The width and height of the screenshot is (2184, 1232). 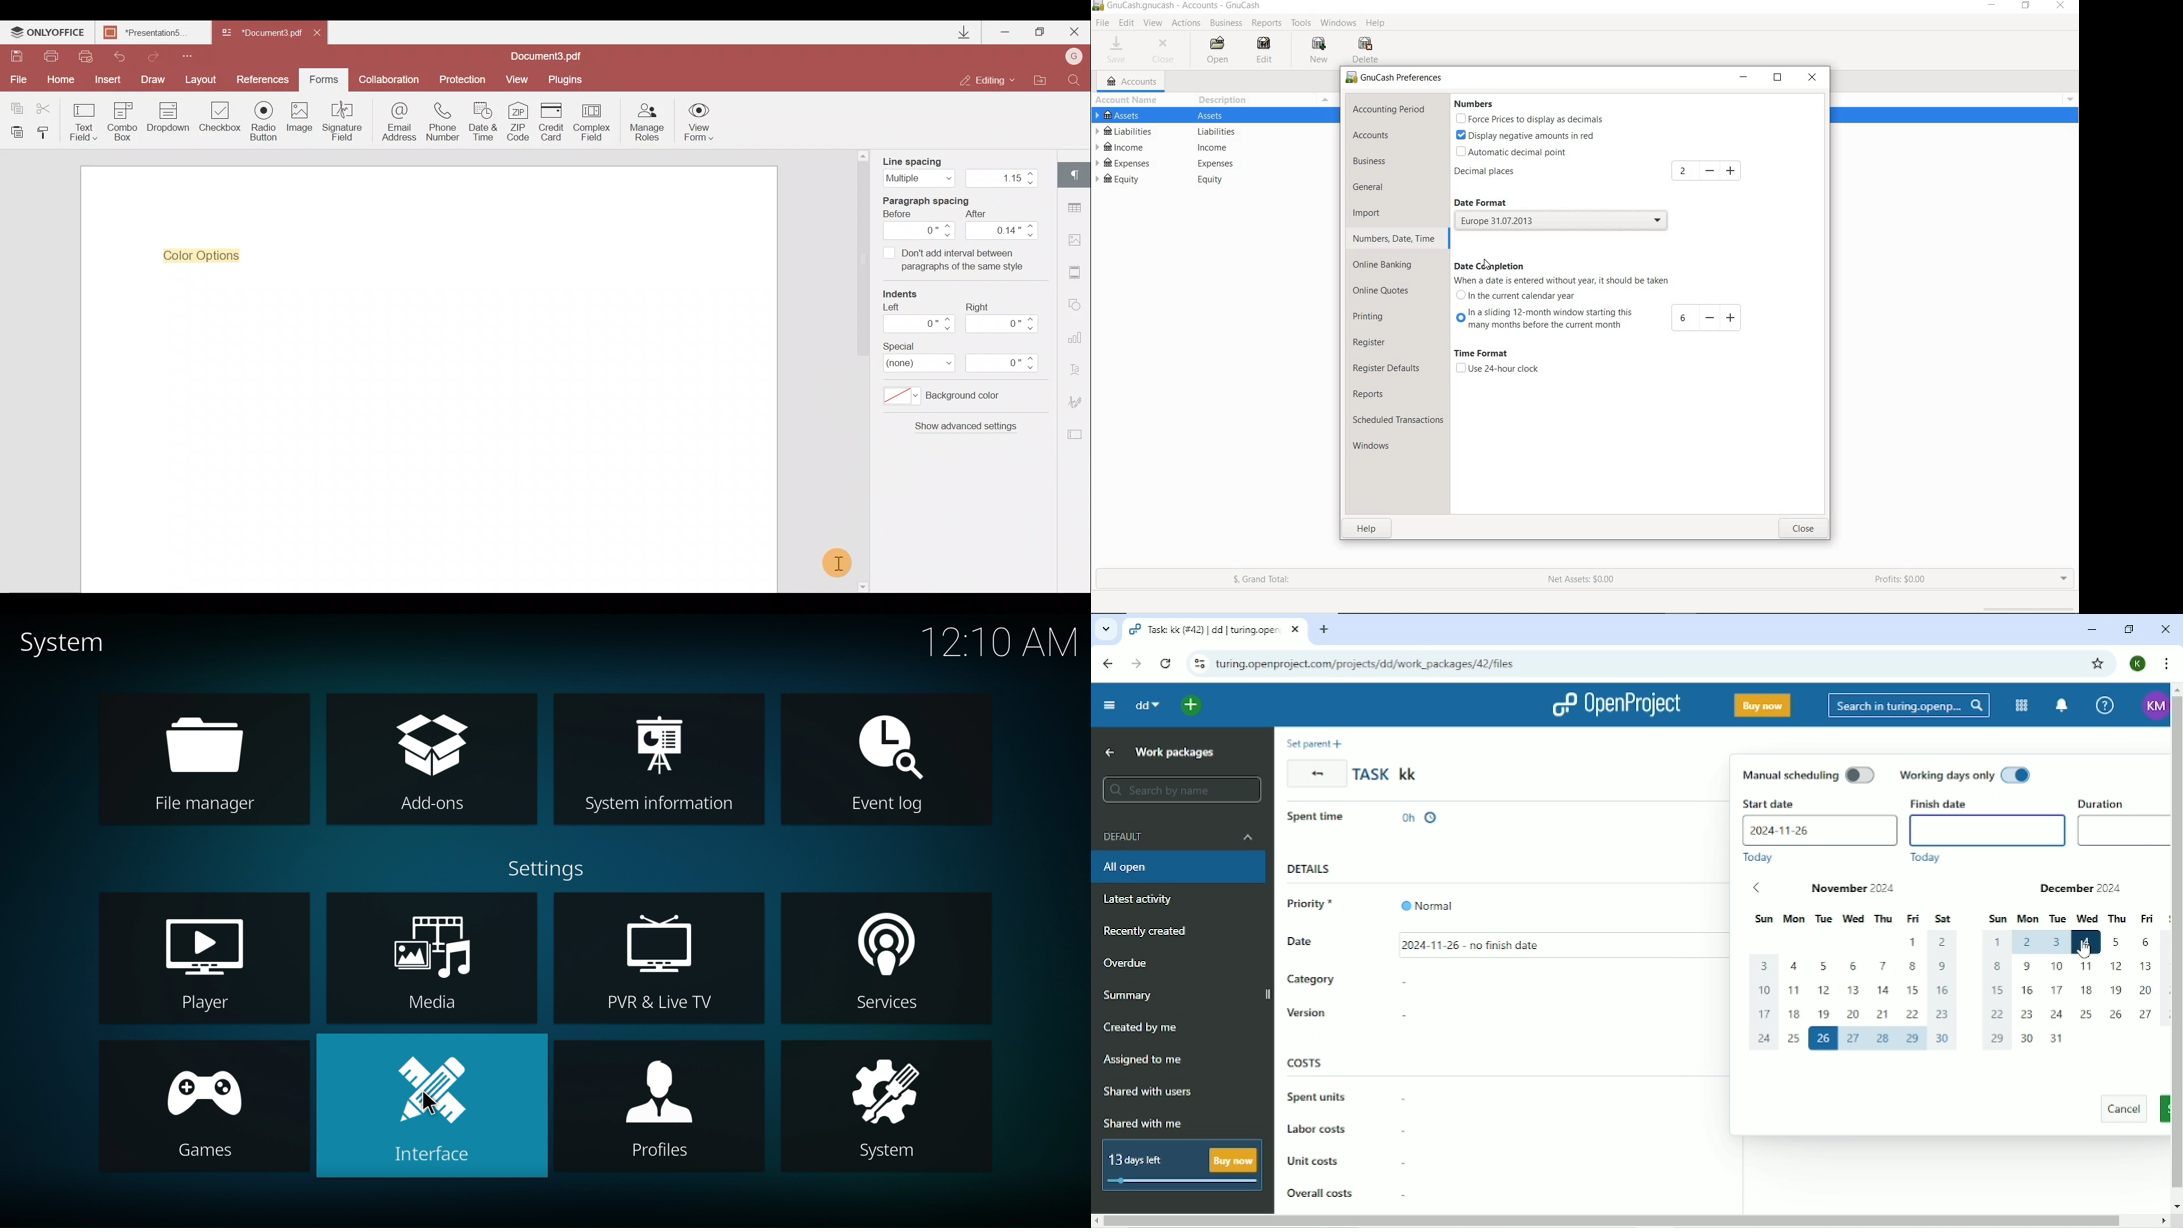 I want to click on Signature field, so click(x=344, y=123).